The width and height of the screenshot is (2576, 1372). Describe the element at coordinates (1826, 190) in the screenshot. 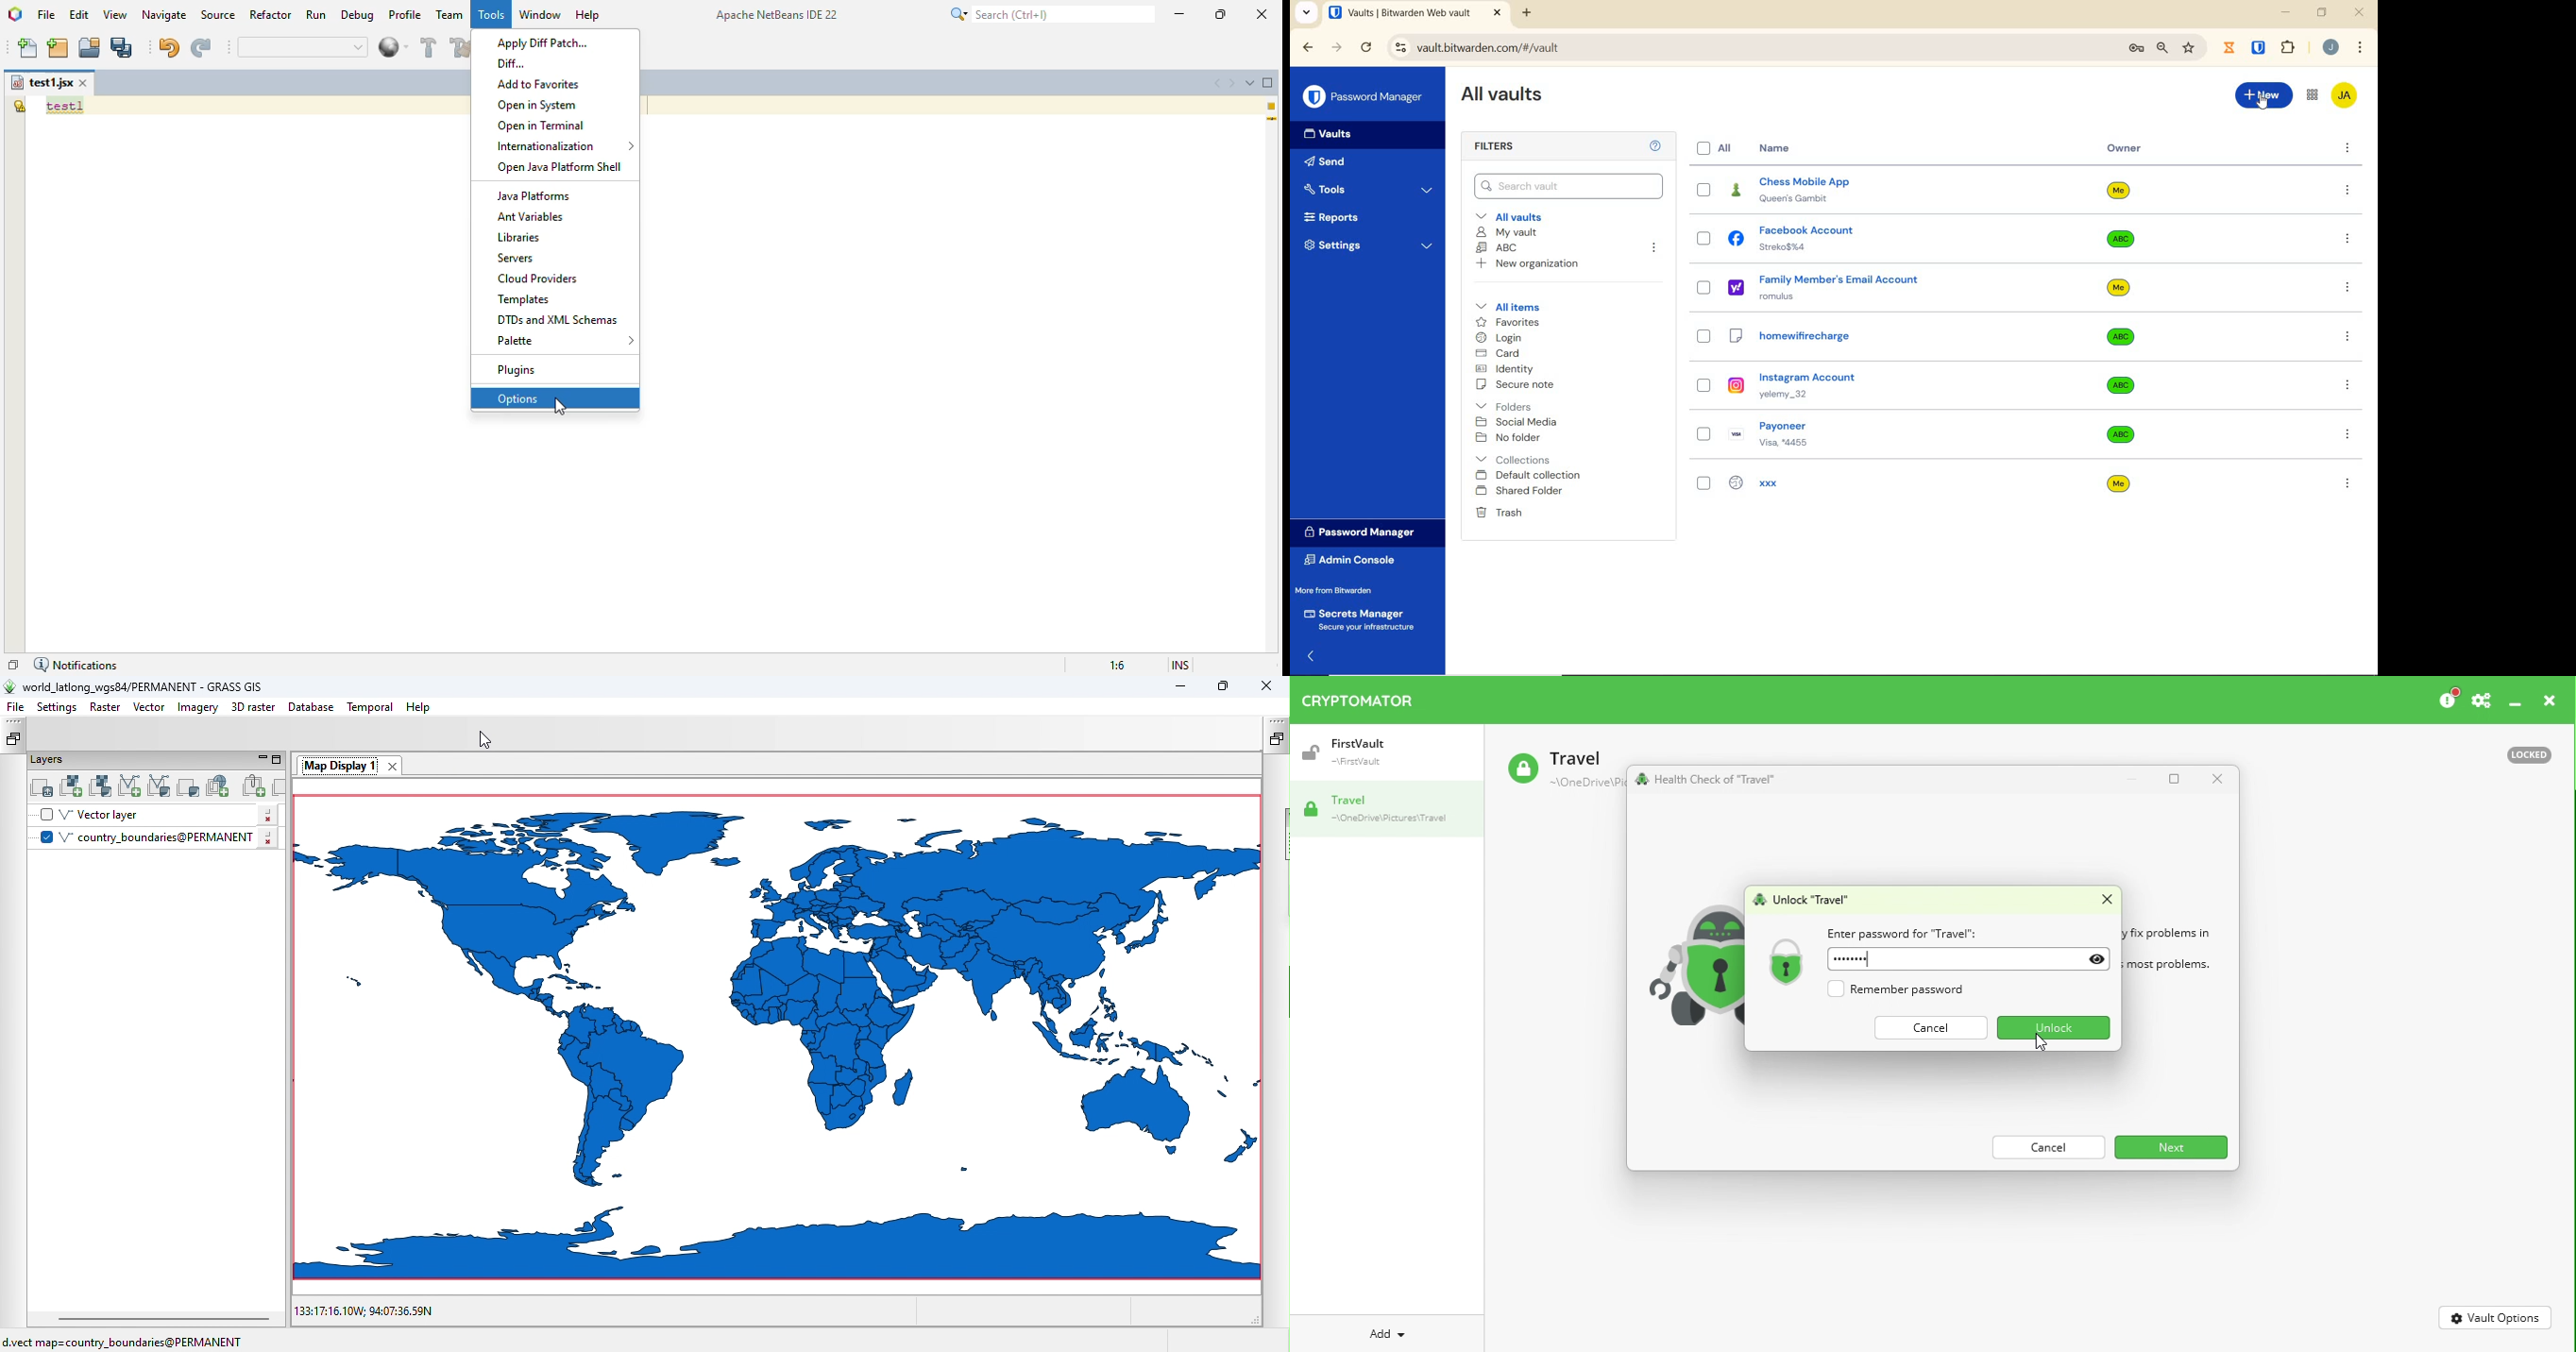

I see `Chess Mobile App` at that location.